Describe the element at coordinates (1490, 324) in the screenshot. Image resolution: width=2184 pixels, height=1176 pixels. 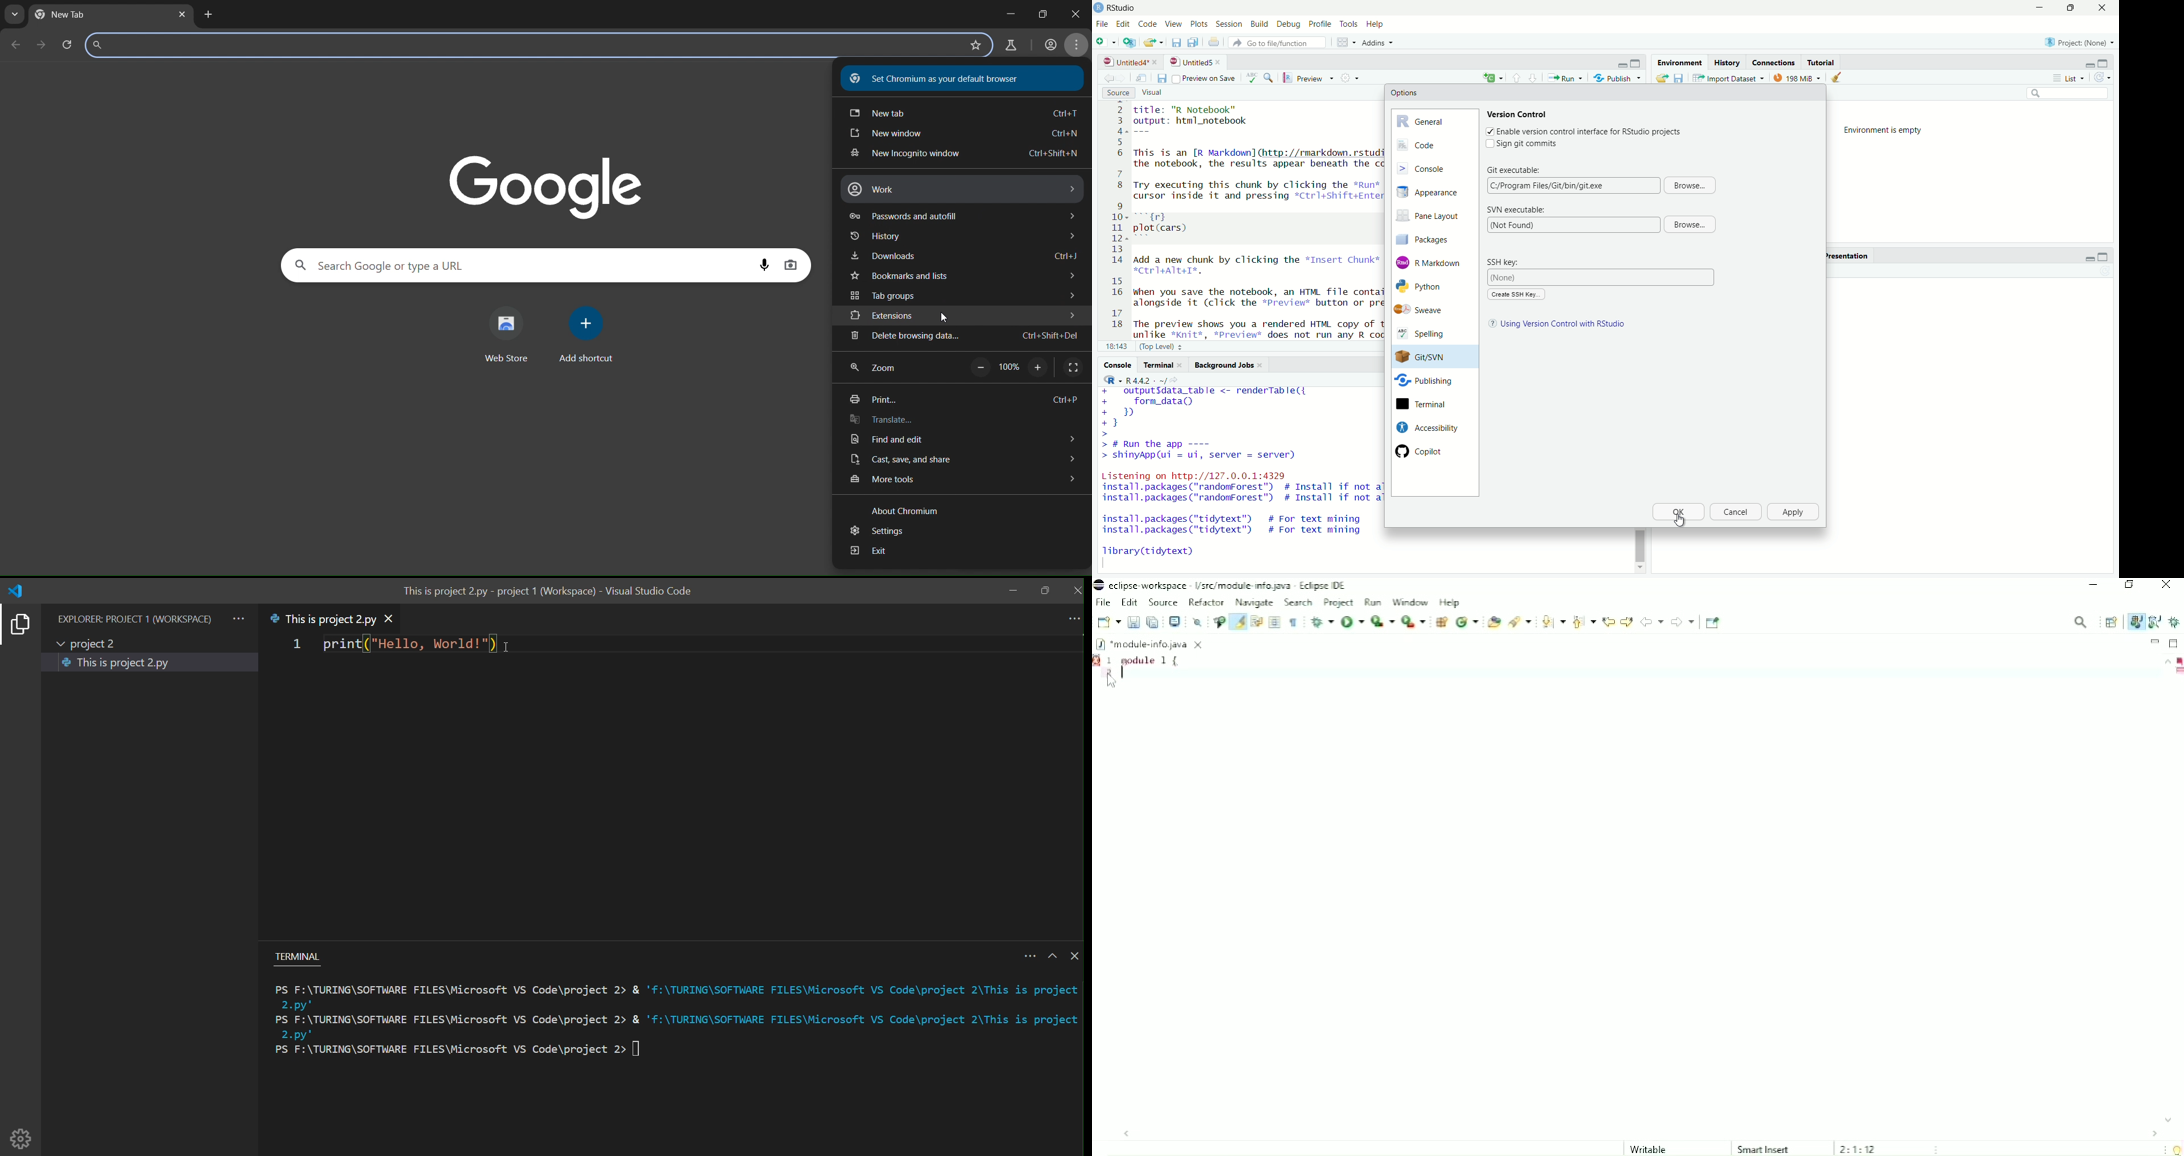
I see `?` at that location.